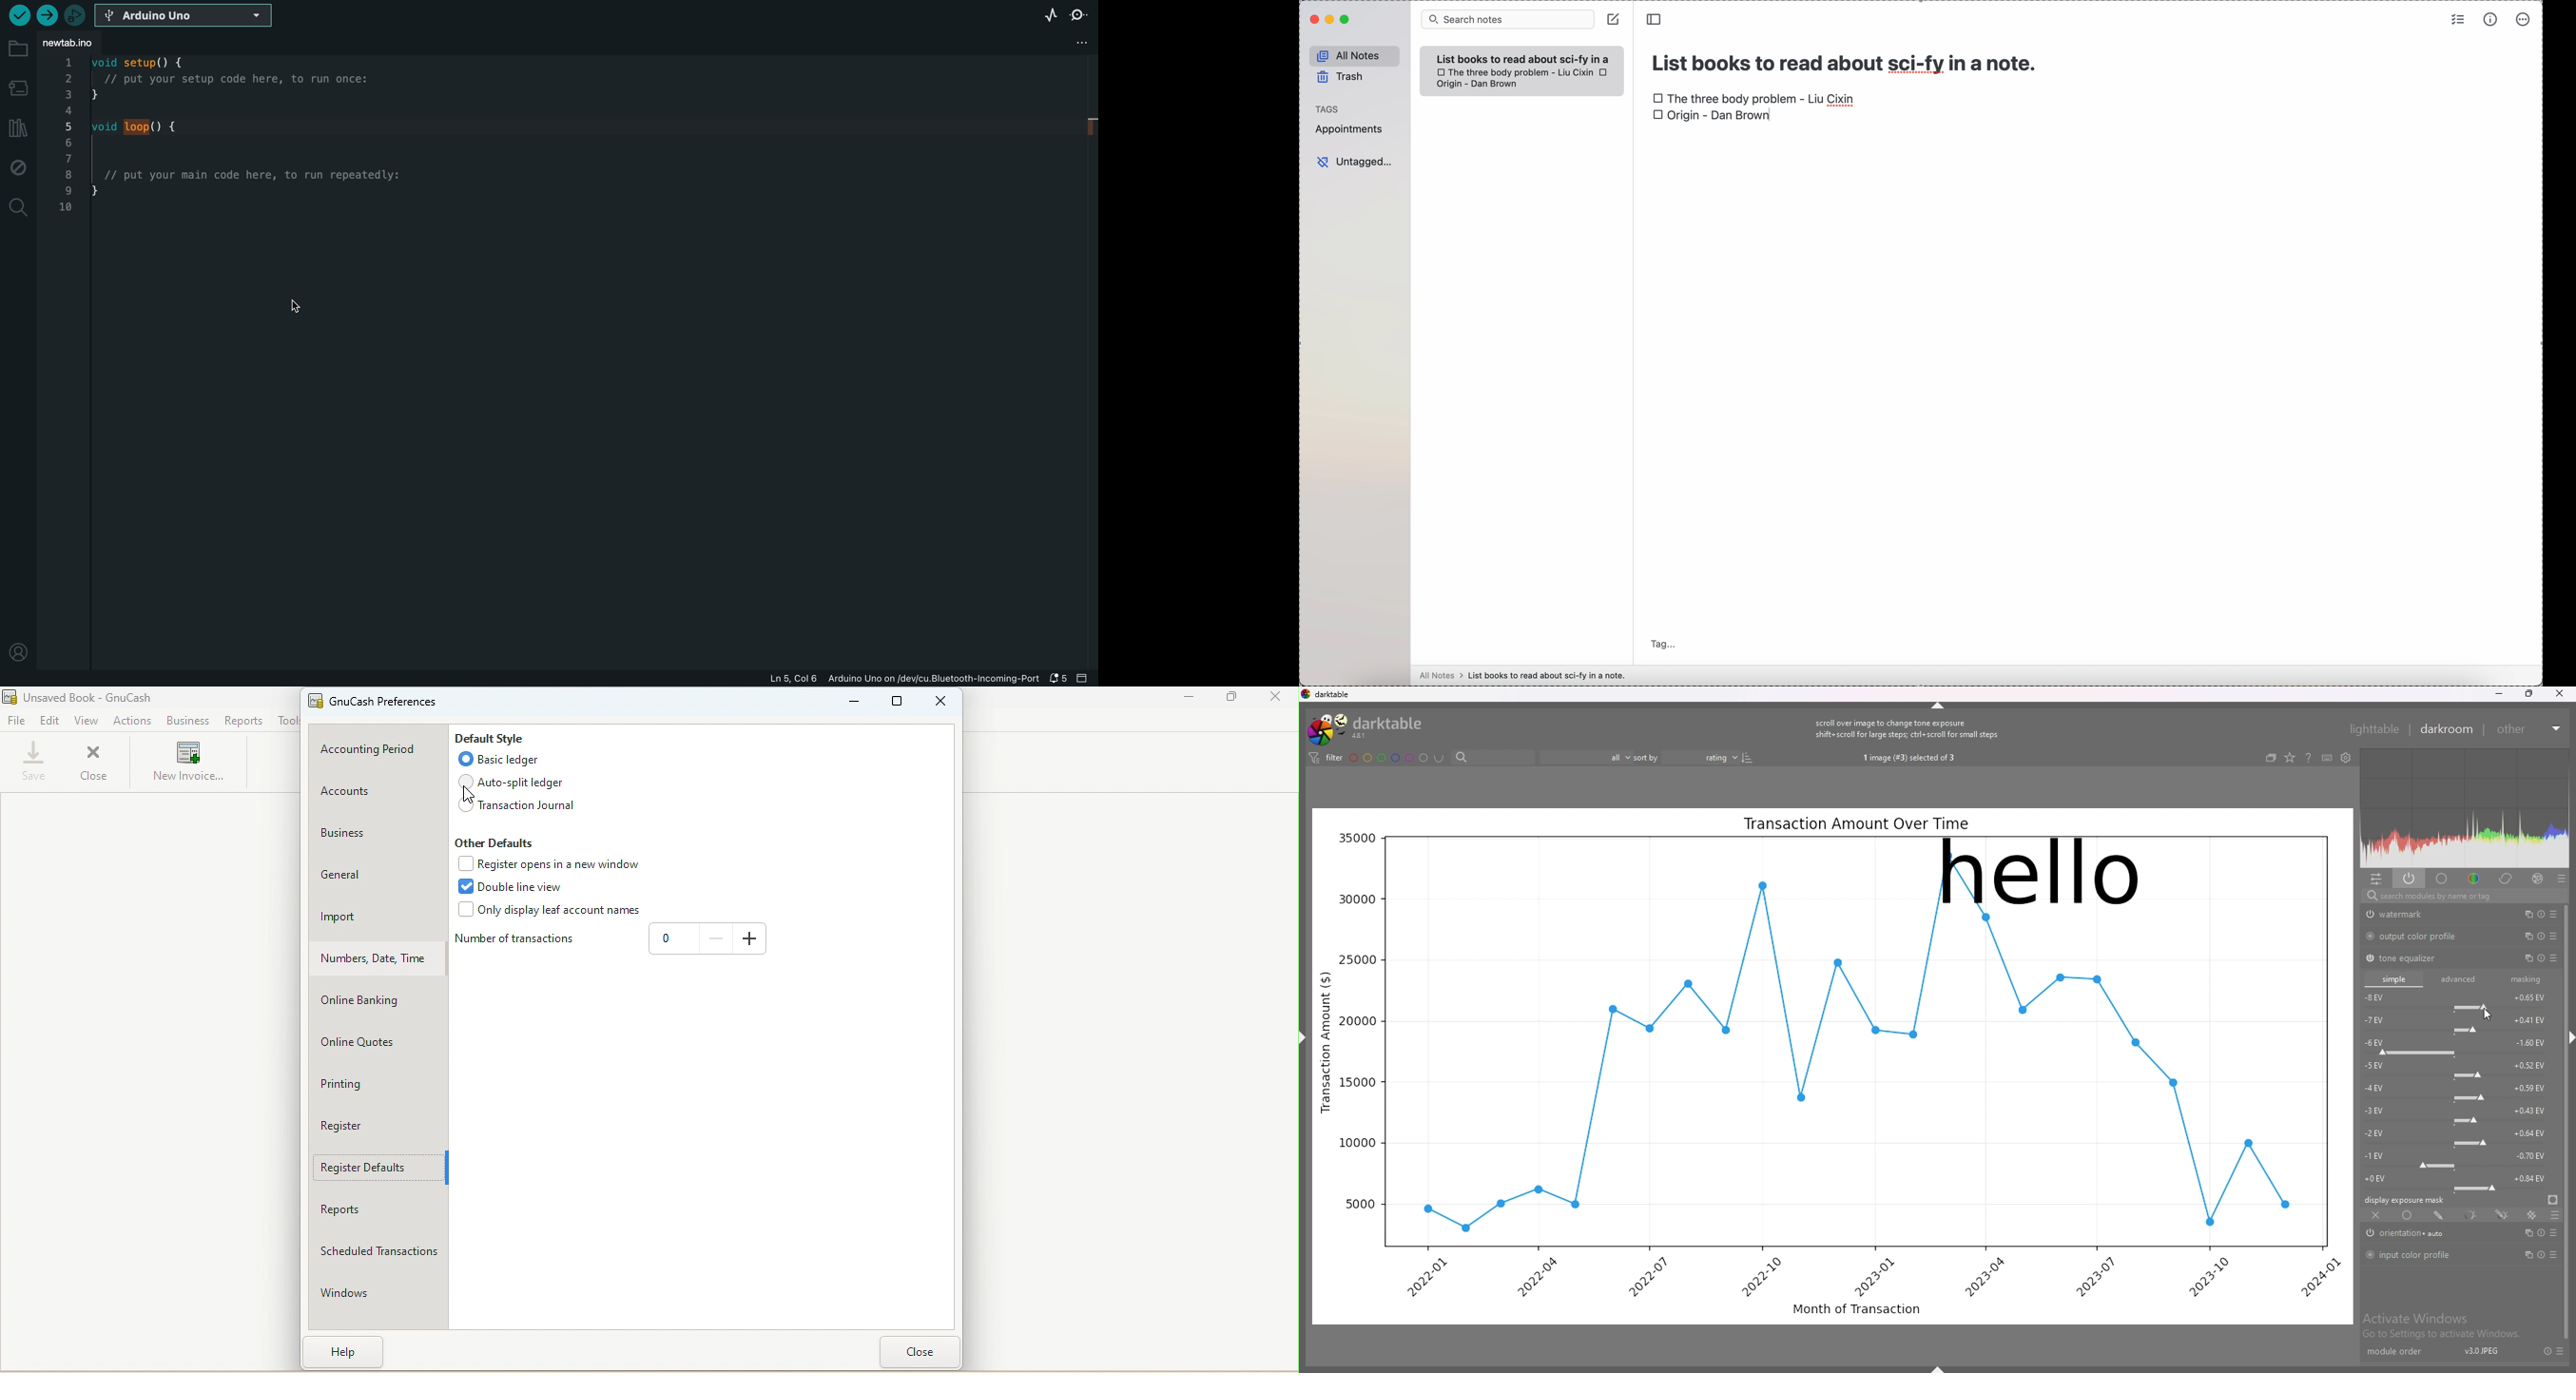 Image resolution: width=2576 pixels, height=1400 pixels. Describe the element at coordinates (2347, 757) in the screenshot. I see `show global preferences` at that location.